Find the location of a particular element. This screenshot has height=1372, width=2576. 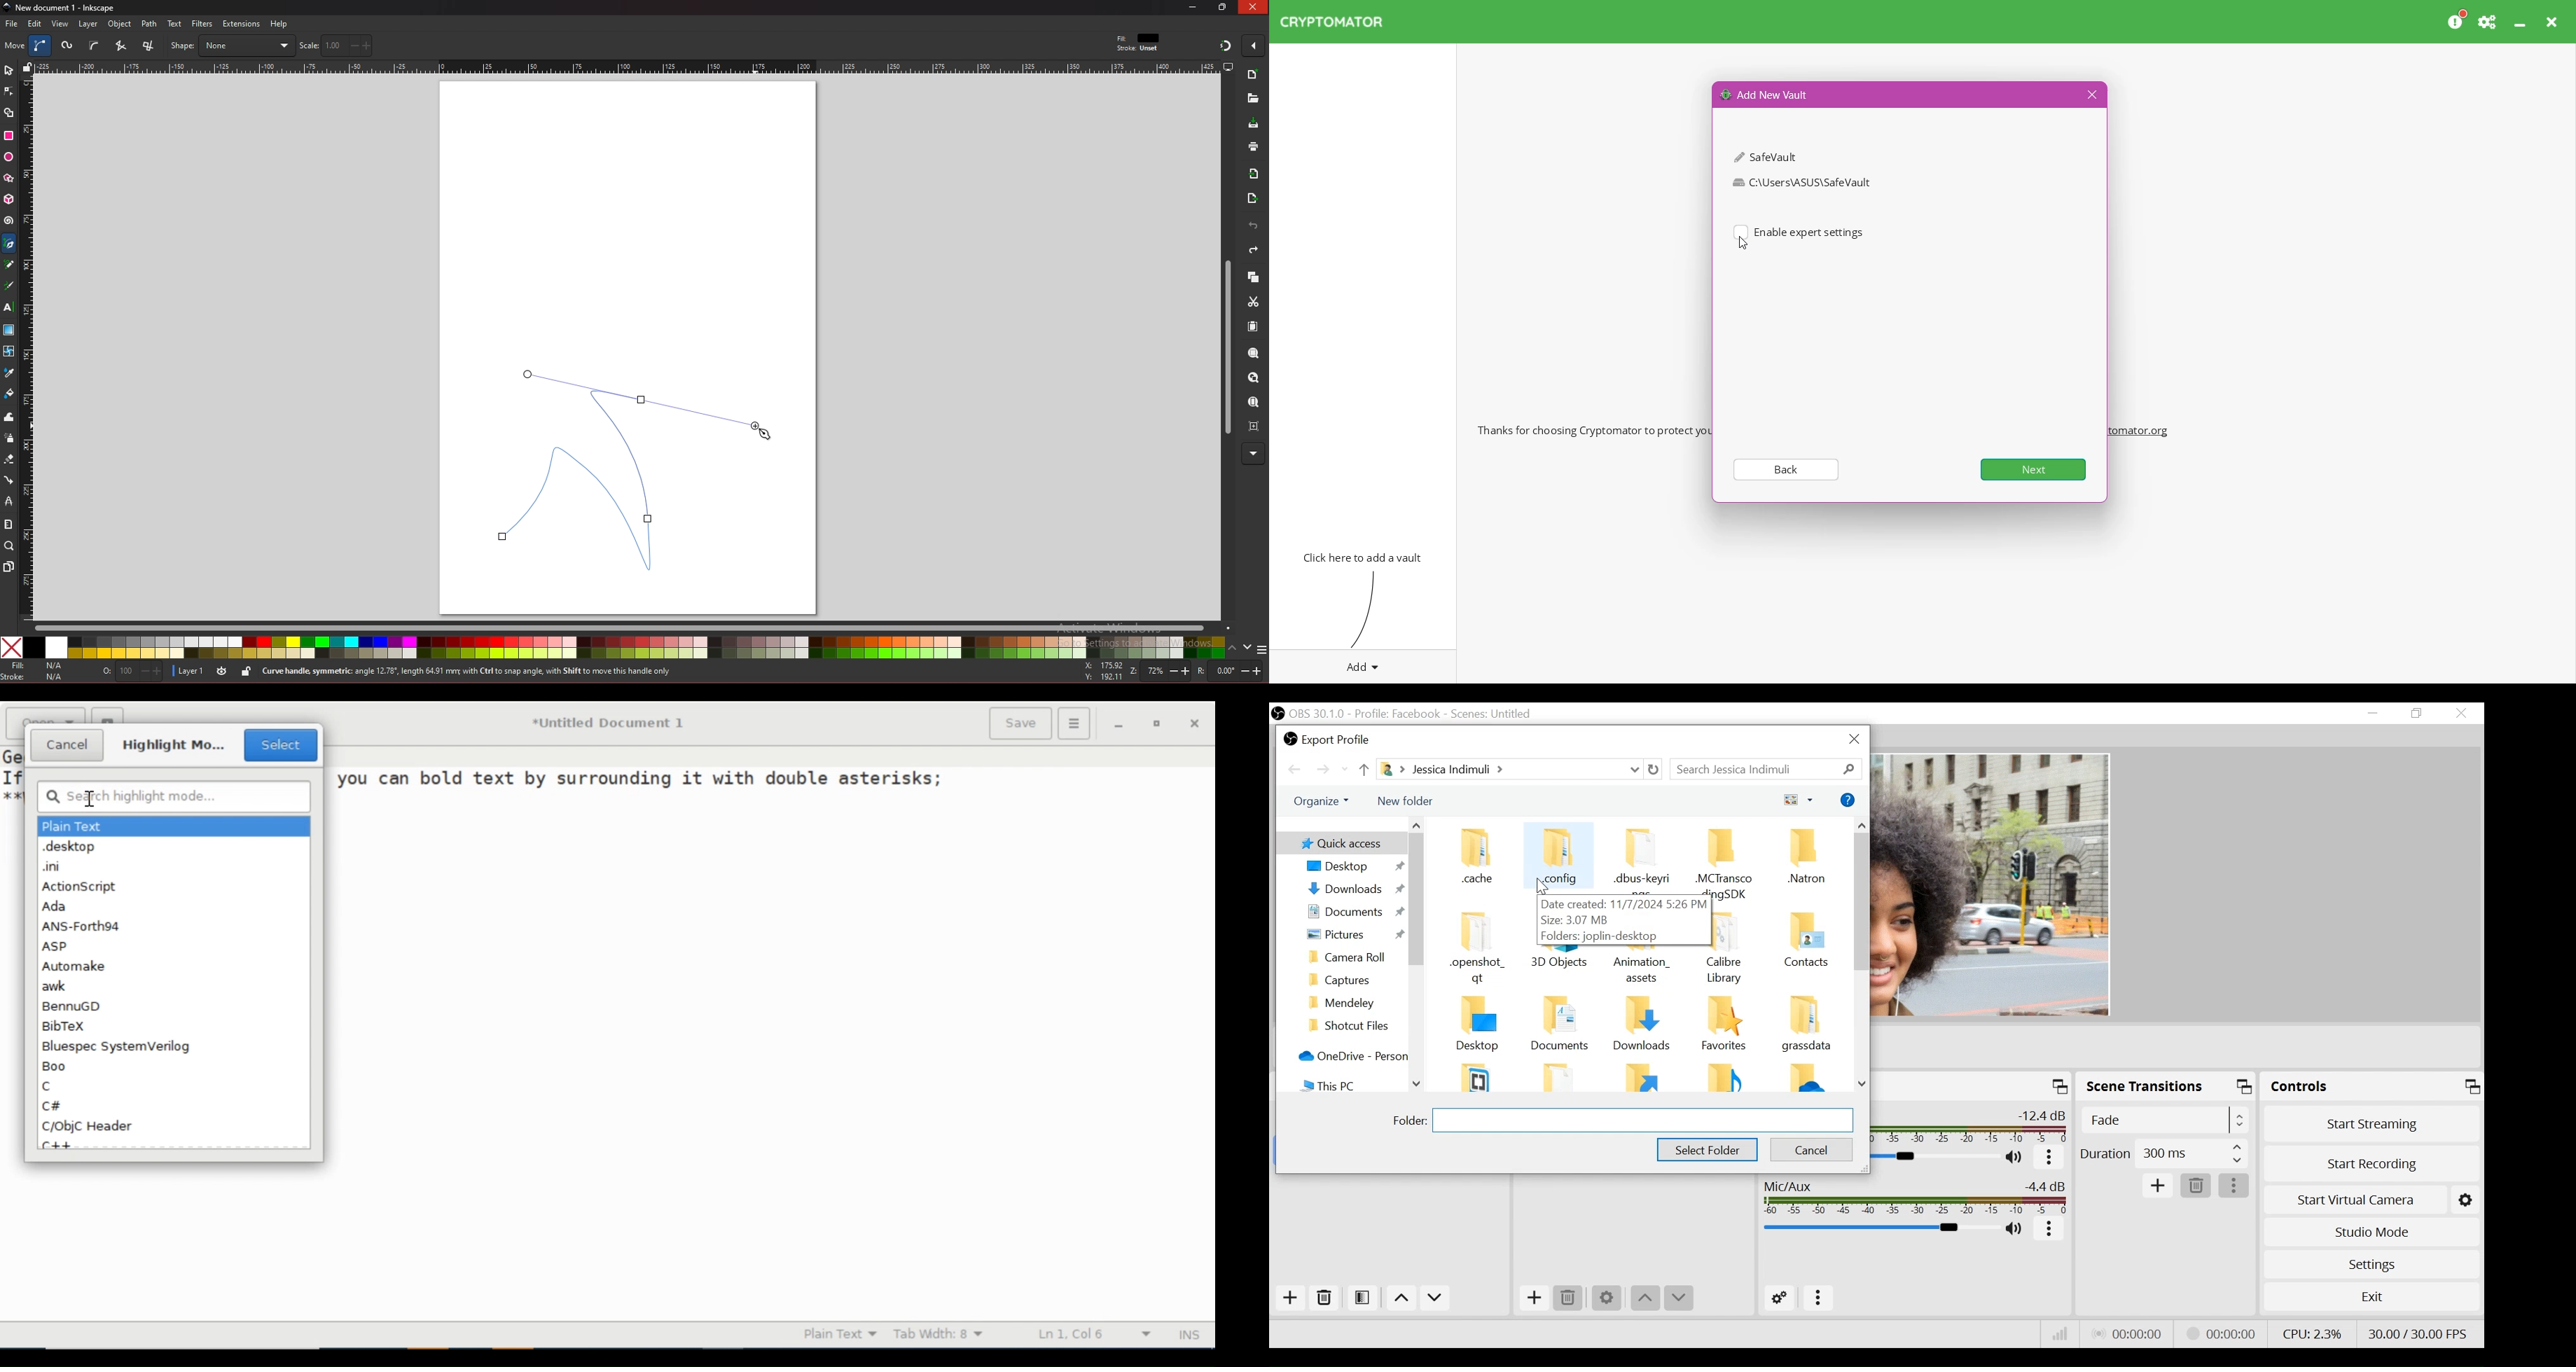

Start Streaming is located at coordinates (2374, 1124).